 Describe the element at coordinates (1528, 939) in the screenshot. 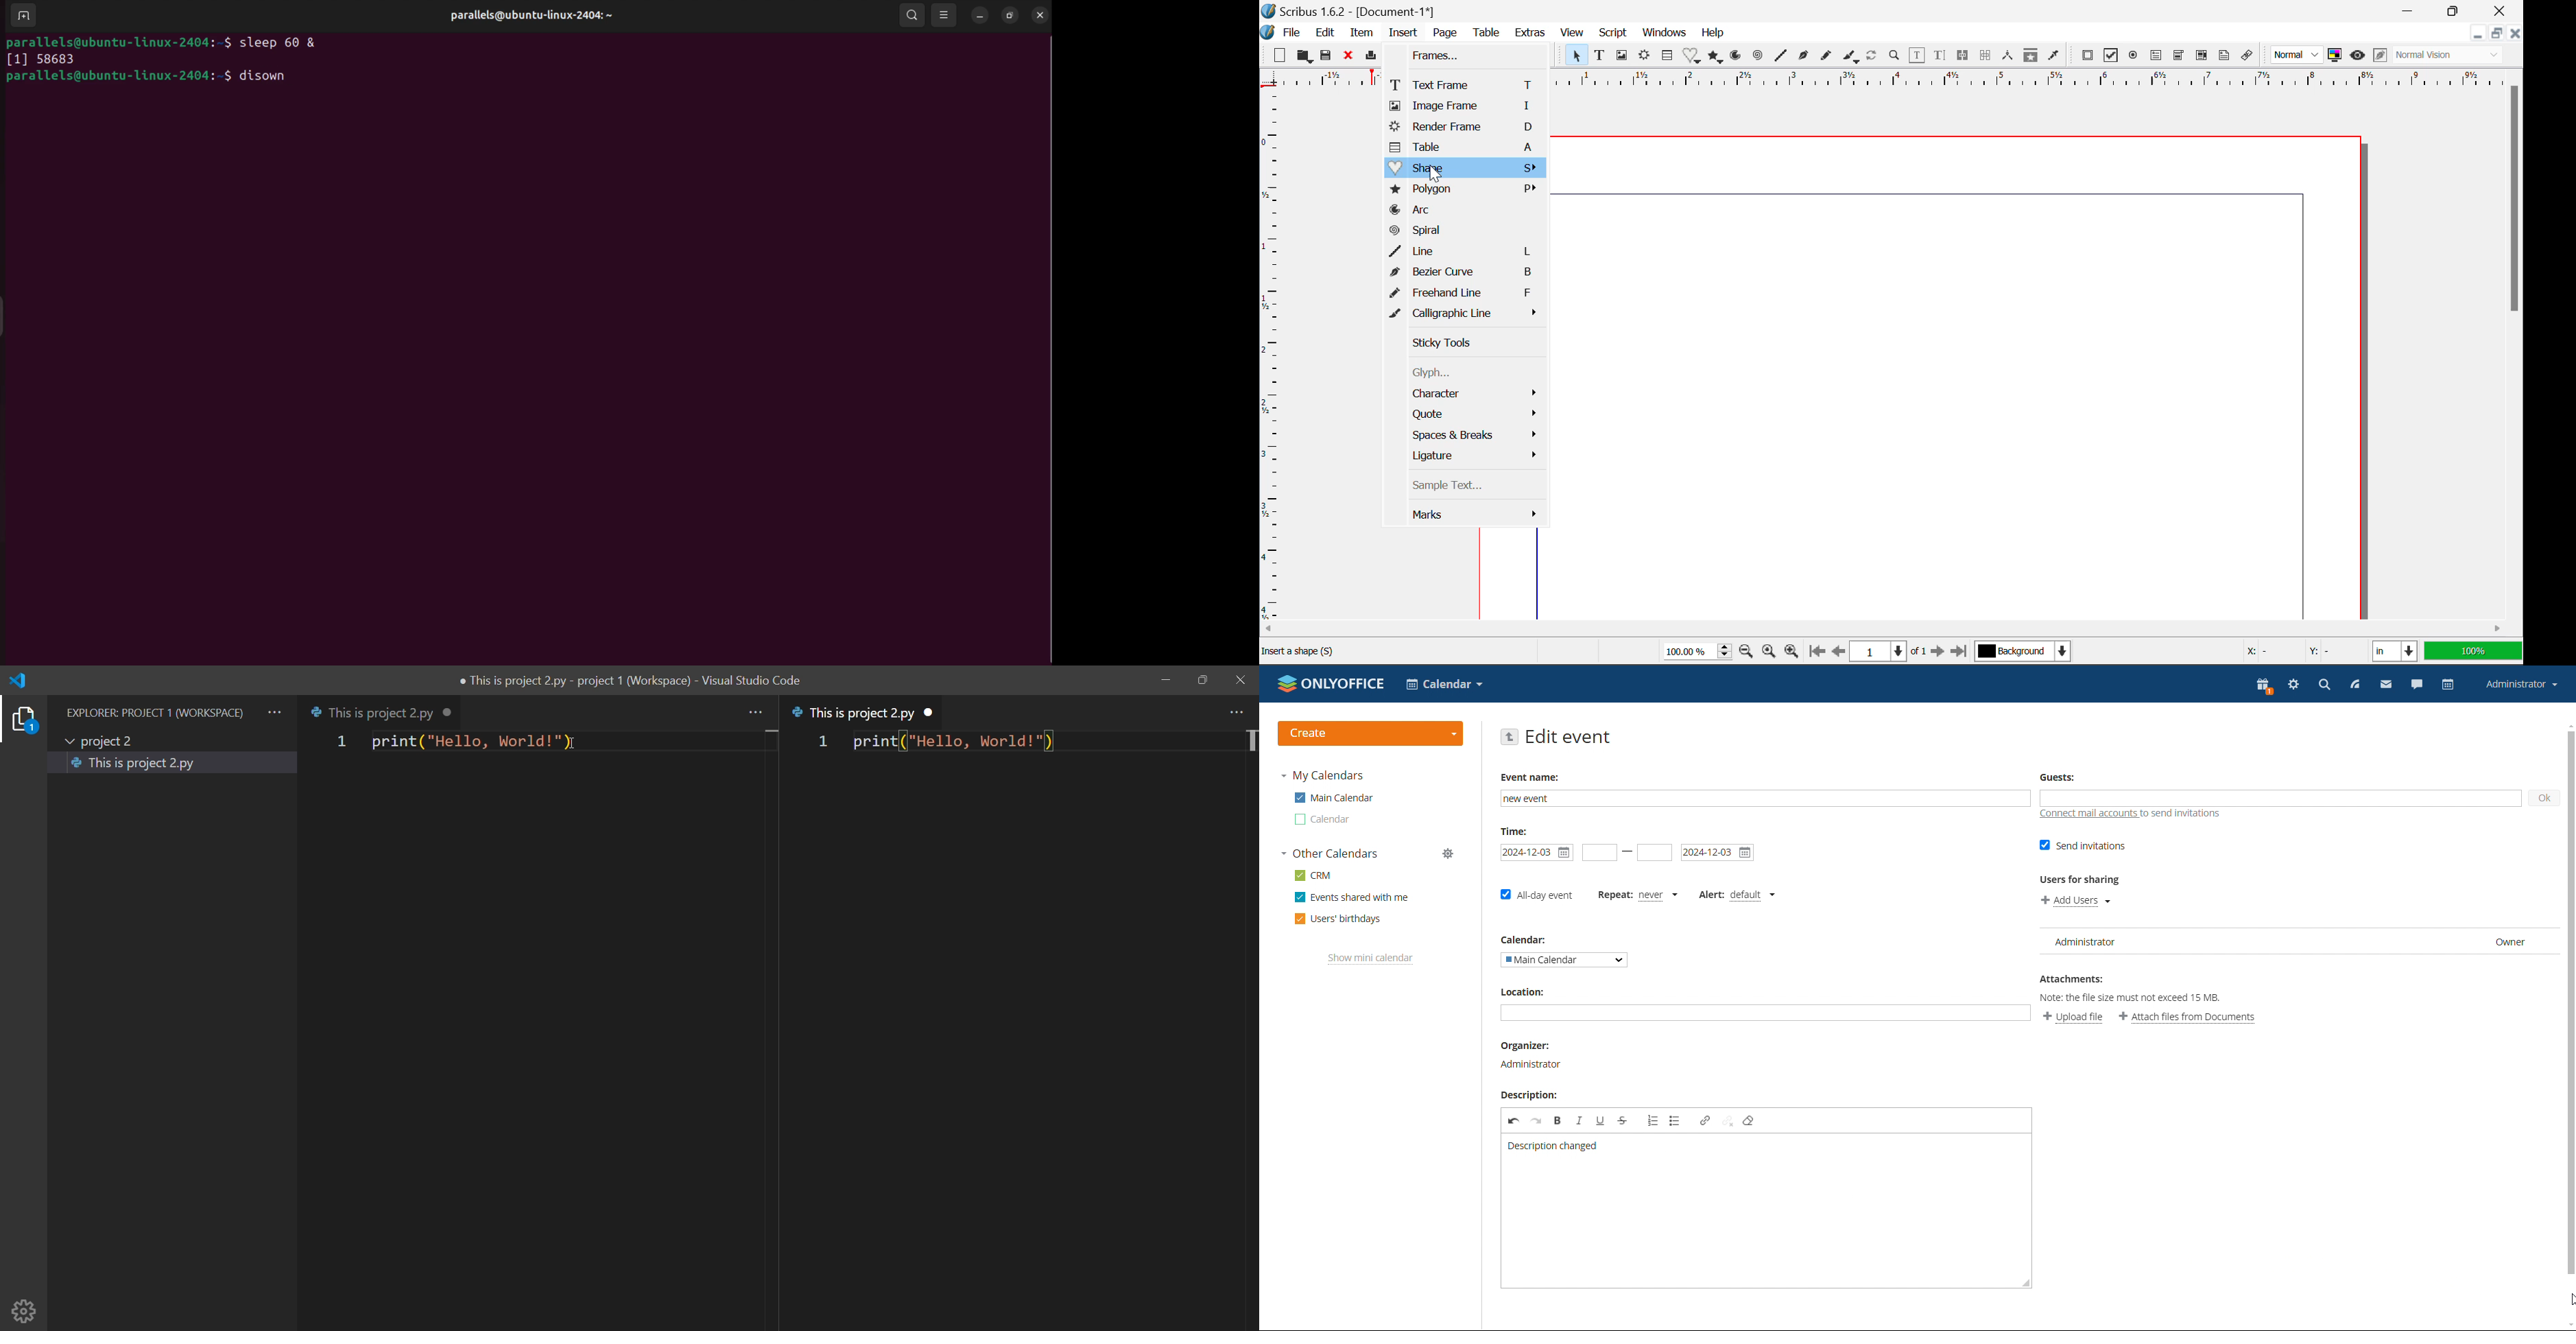

I see `calendar:` at that location.